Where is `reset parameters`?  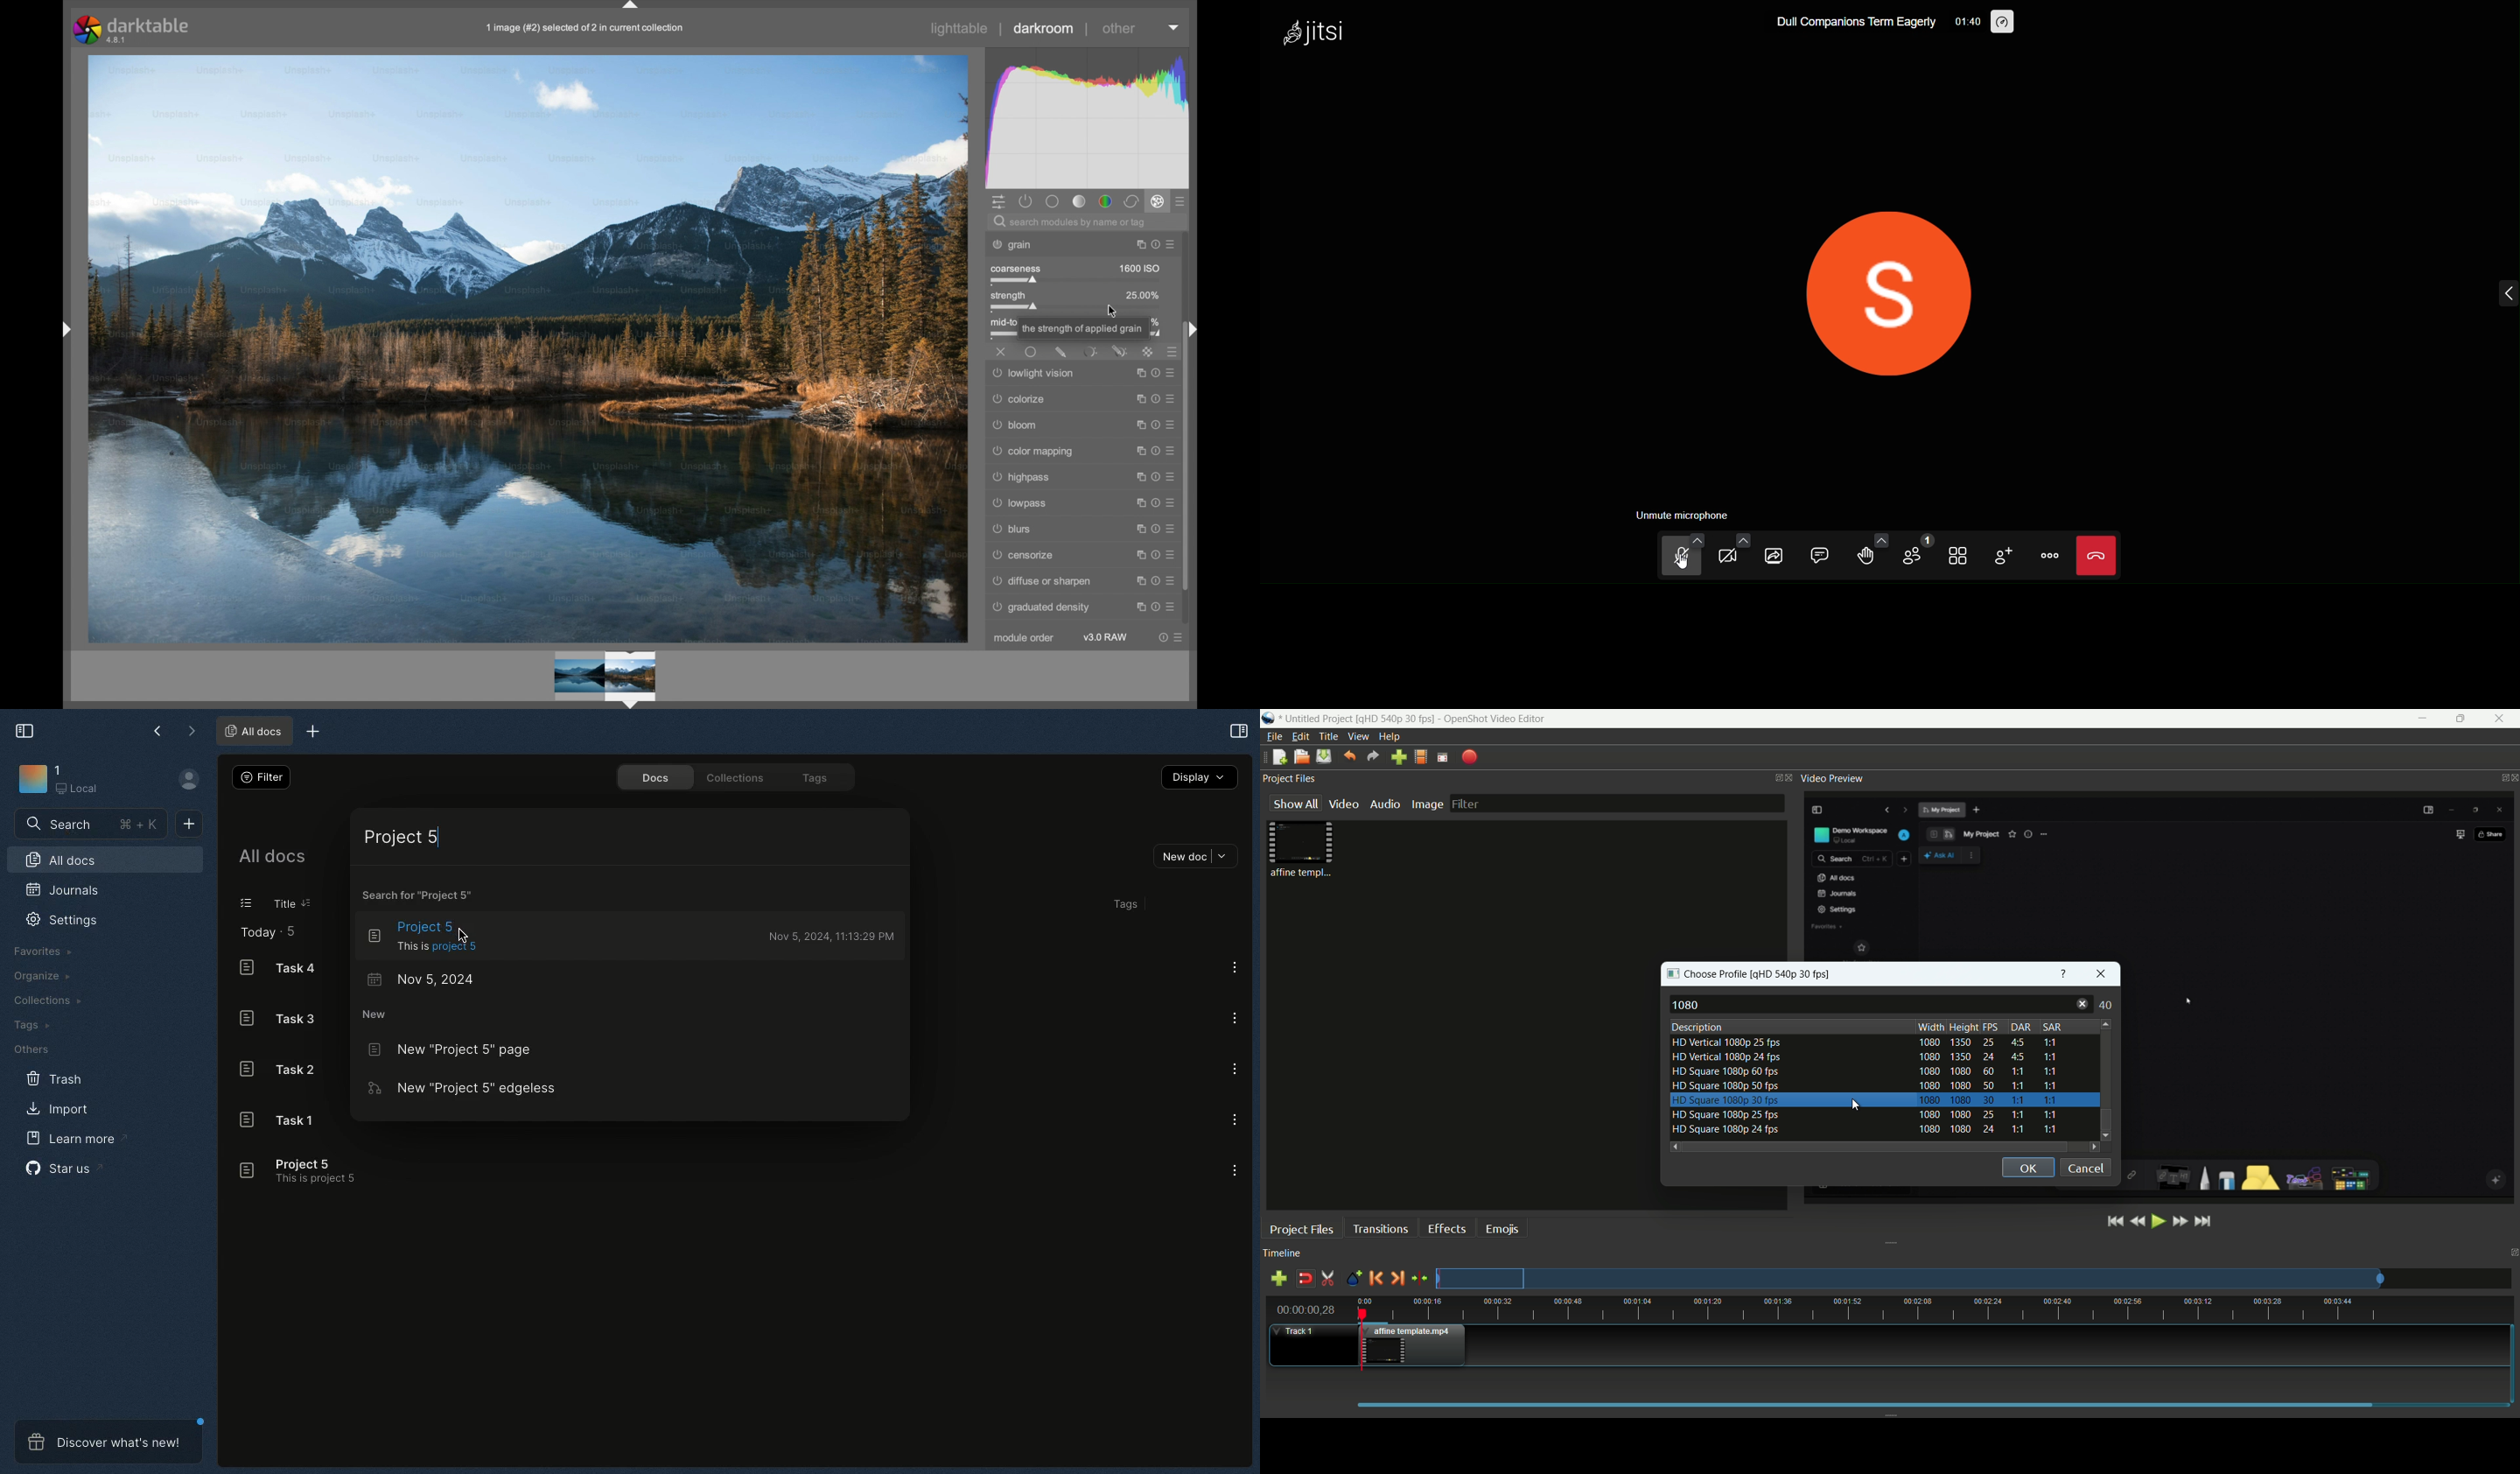 reset parameters is located at coordinates (1156, 581).